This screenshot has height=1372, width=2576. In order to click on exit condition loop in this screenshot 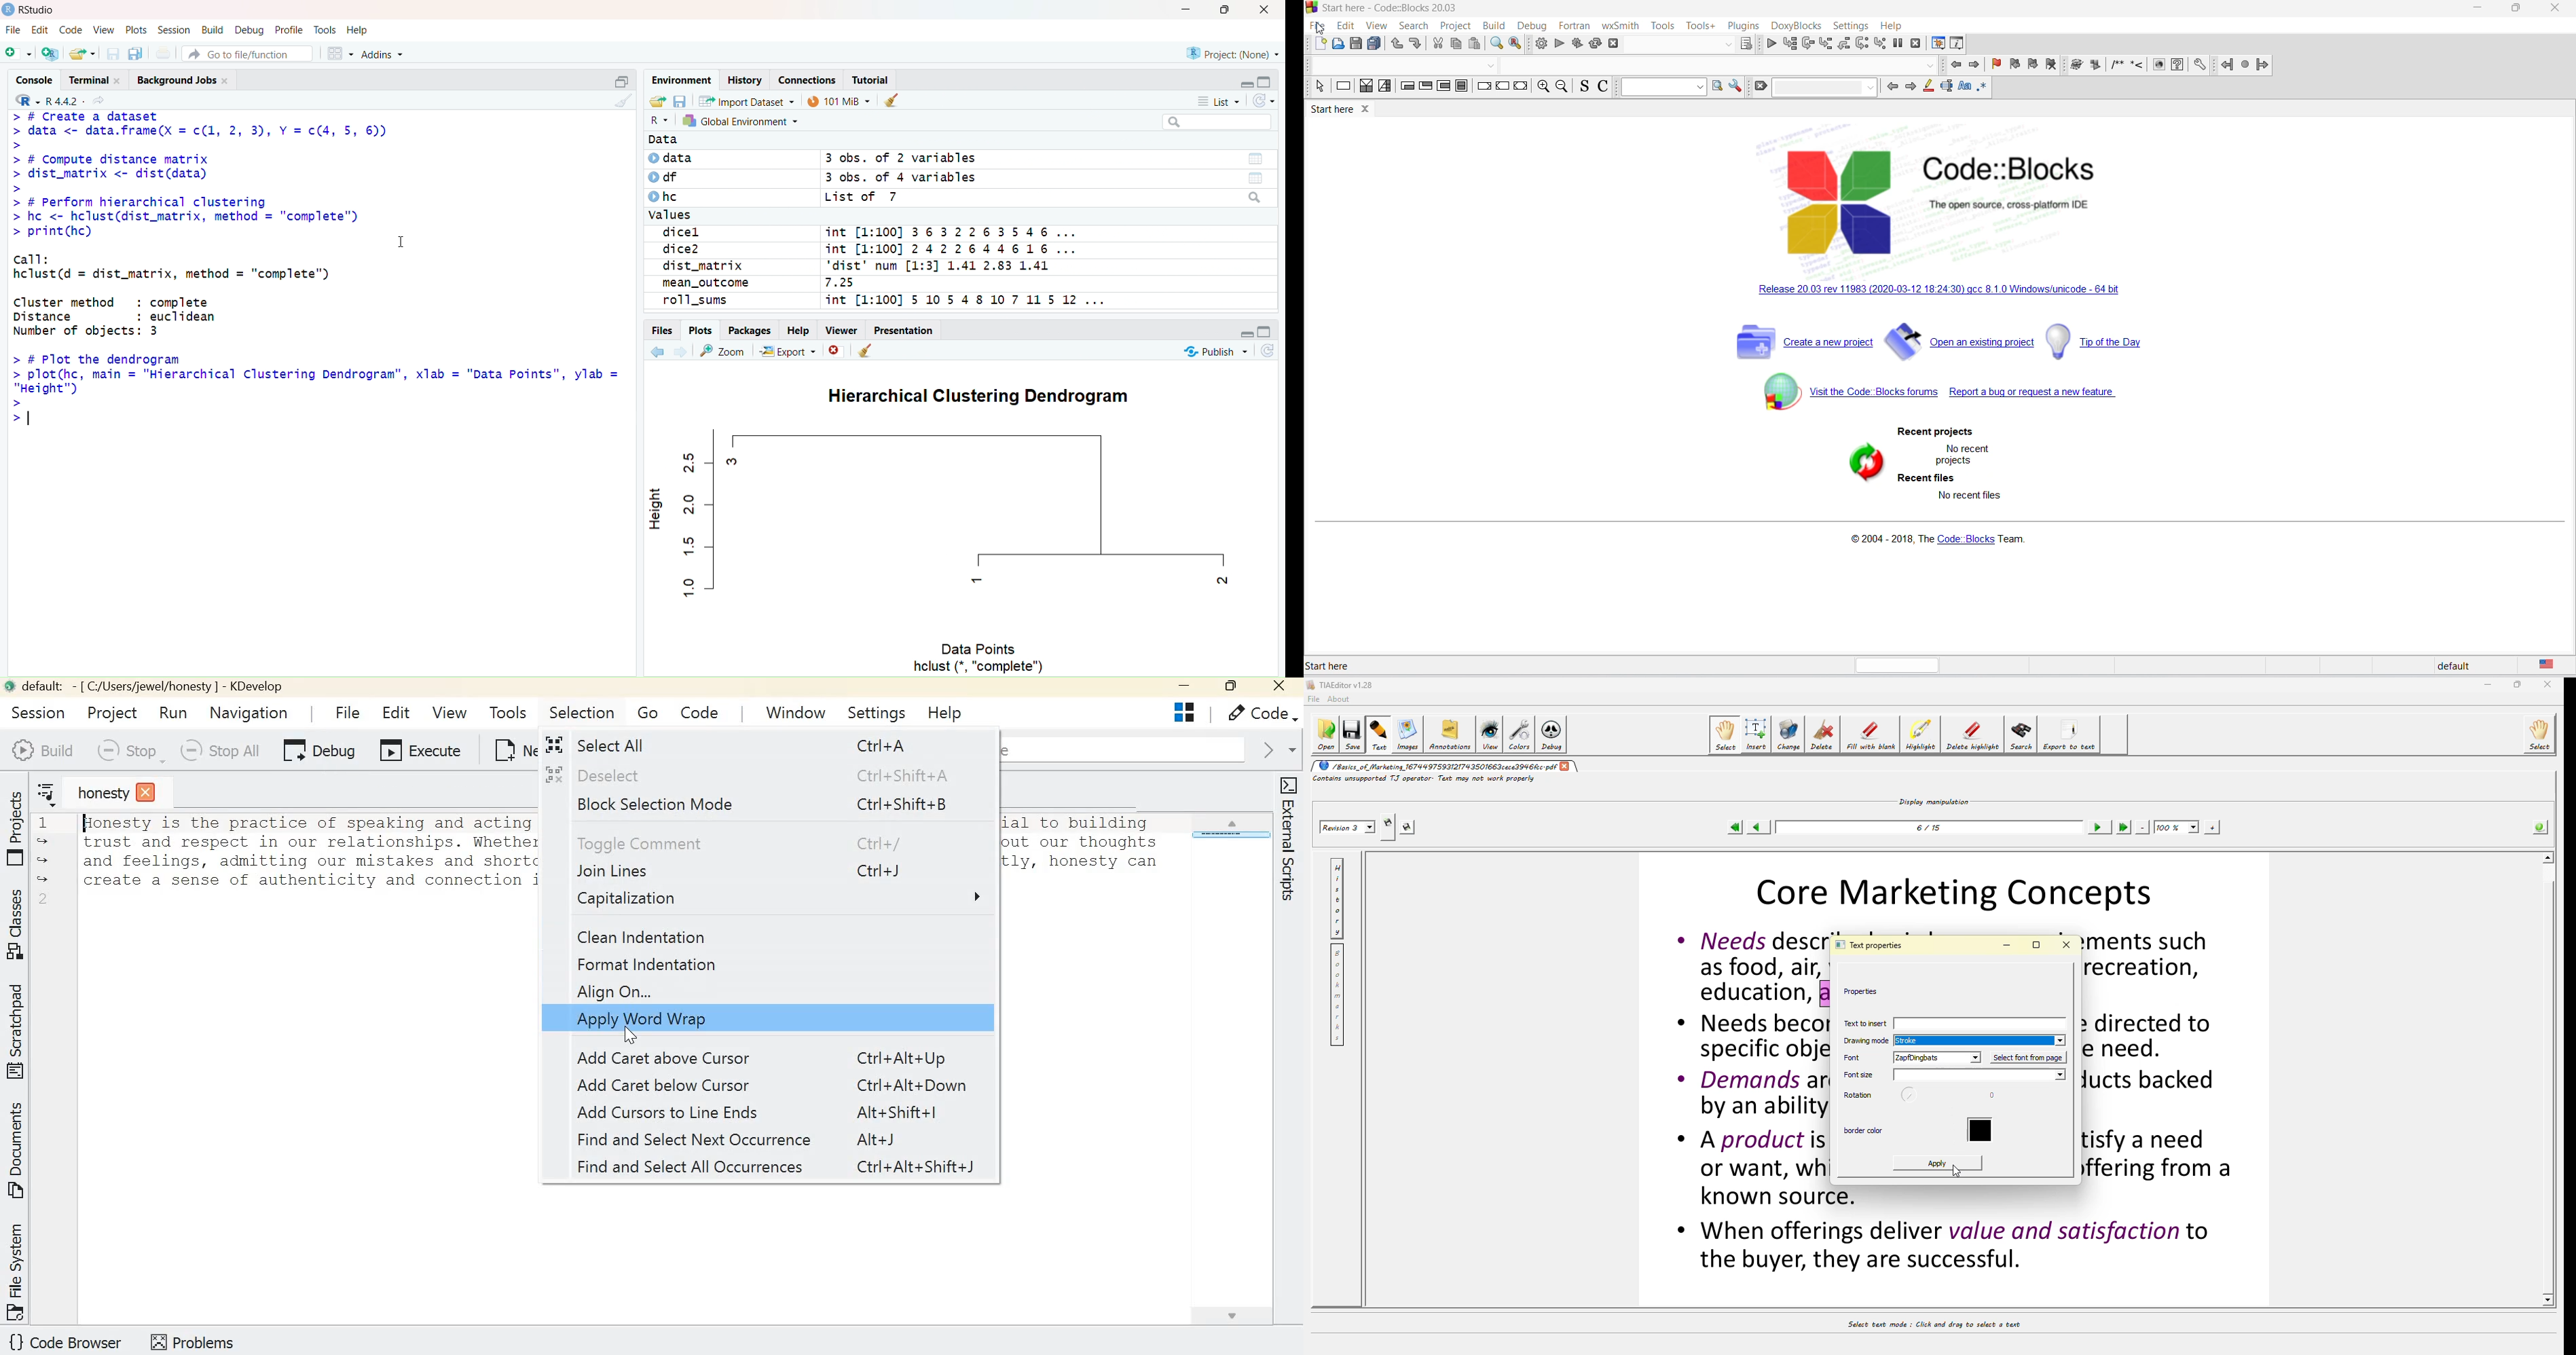, I will do `click(1426, 89)`.